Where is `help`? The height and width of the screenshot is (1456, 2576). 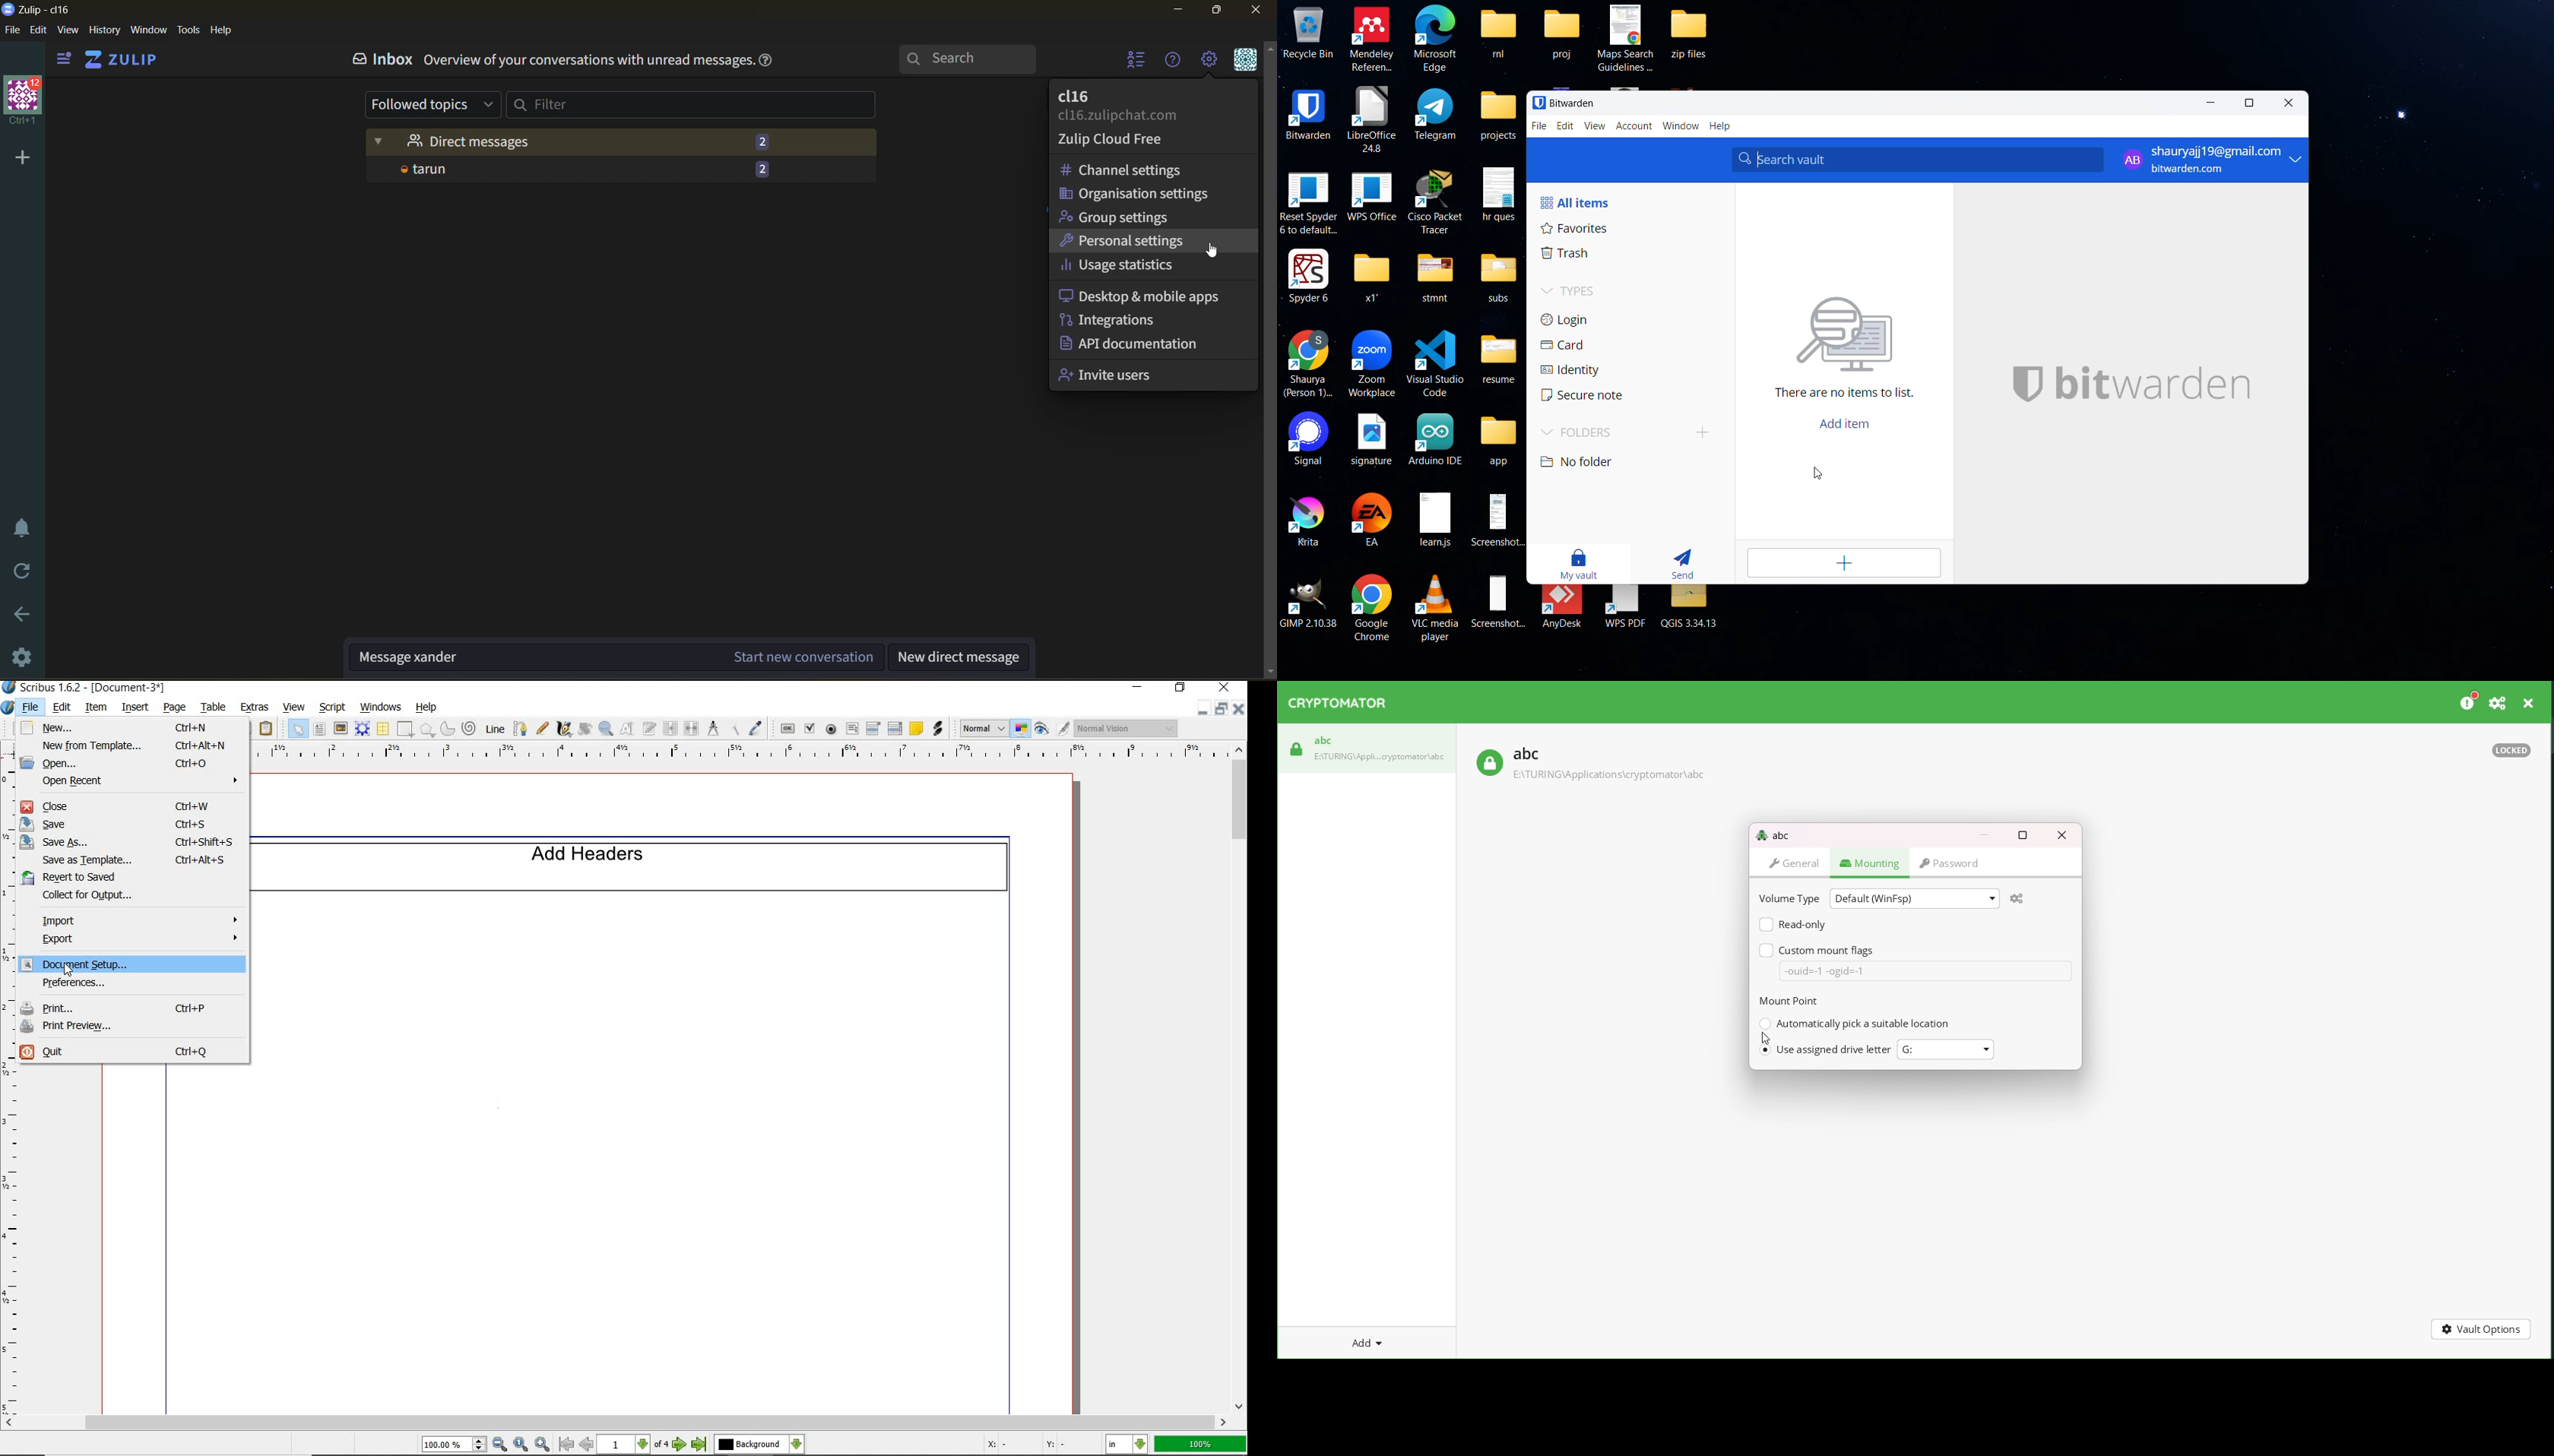 help is located at coordinates (426, 708).